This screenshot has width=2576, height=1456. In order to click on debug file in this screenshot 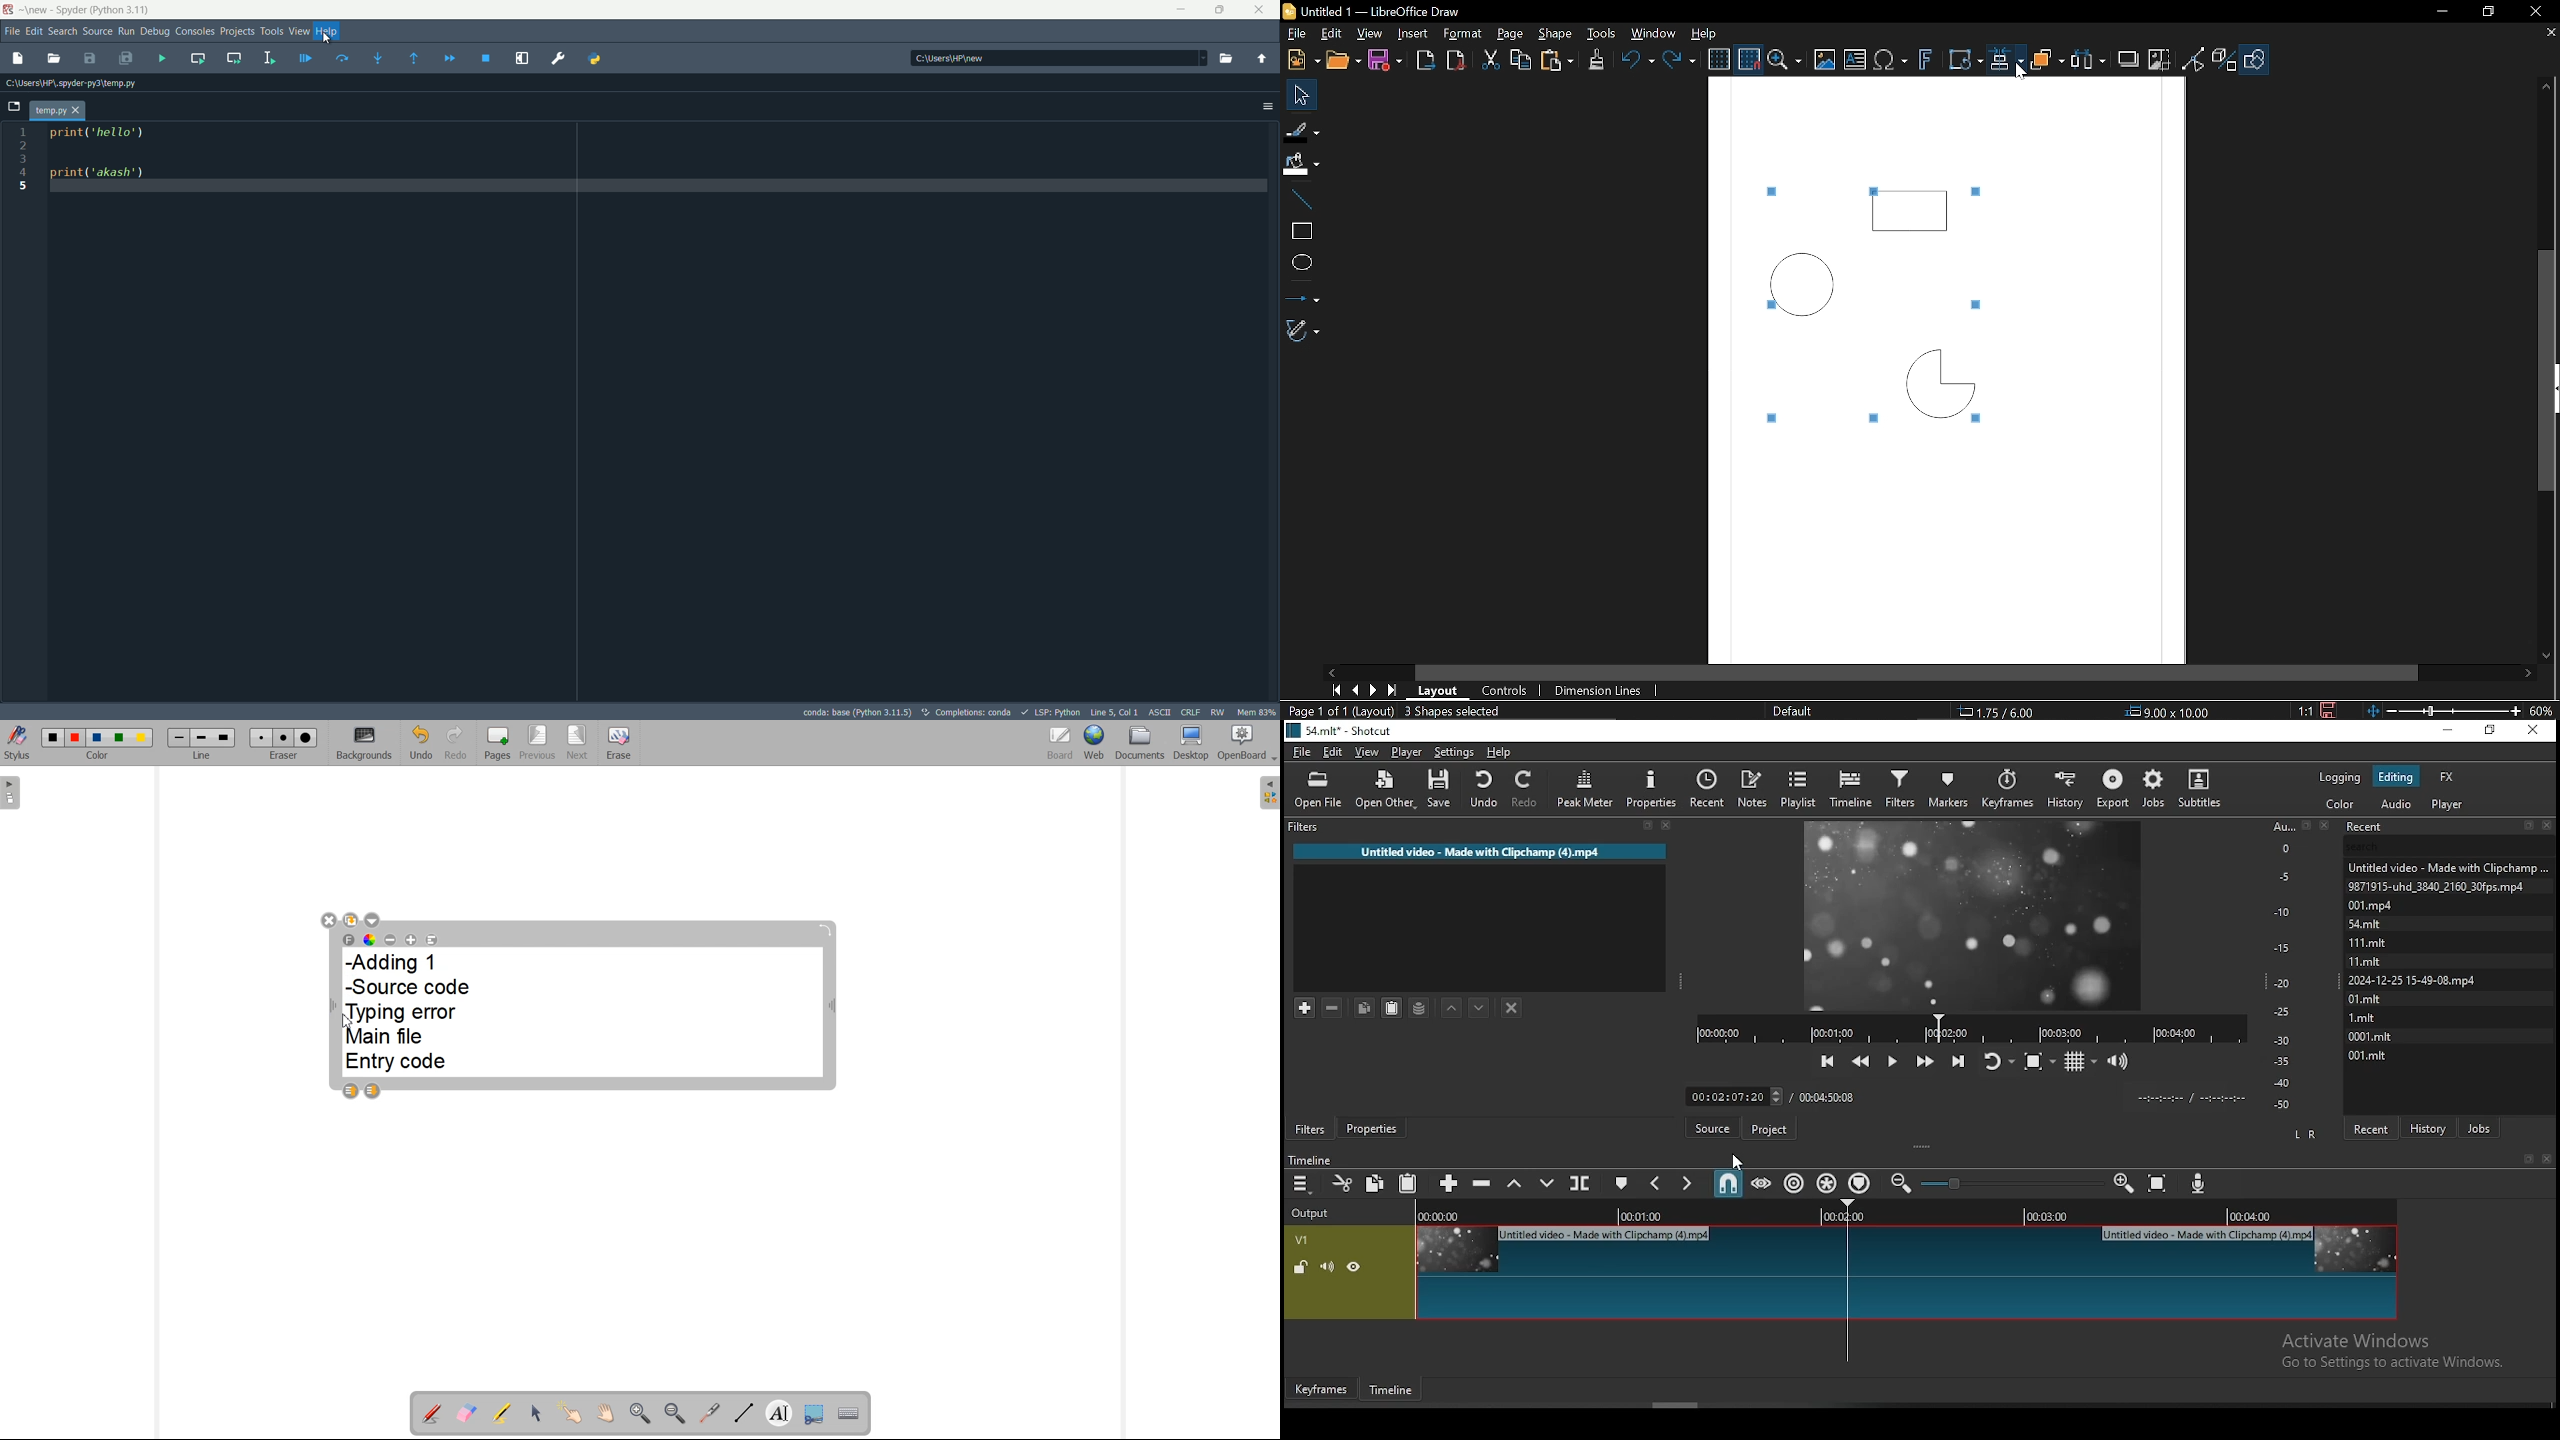, I will do `click(307, 58)`.